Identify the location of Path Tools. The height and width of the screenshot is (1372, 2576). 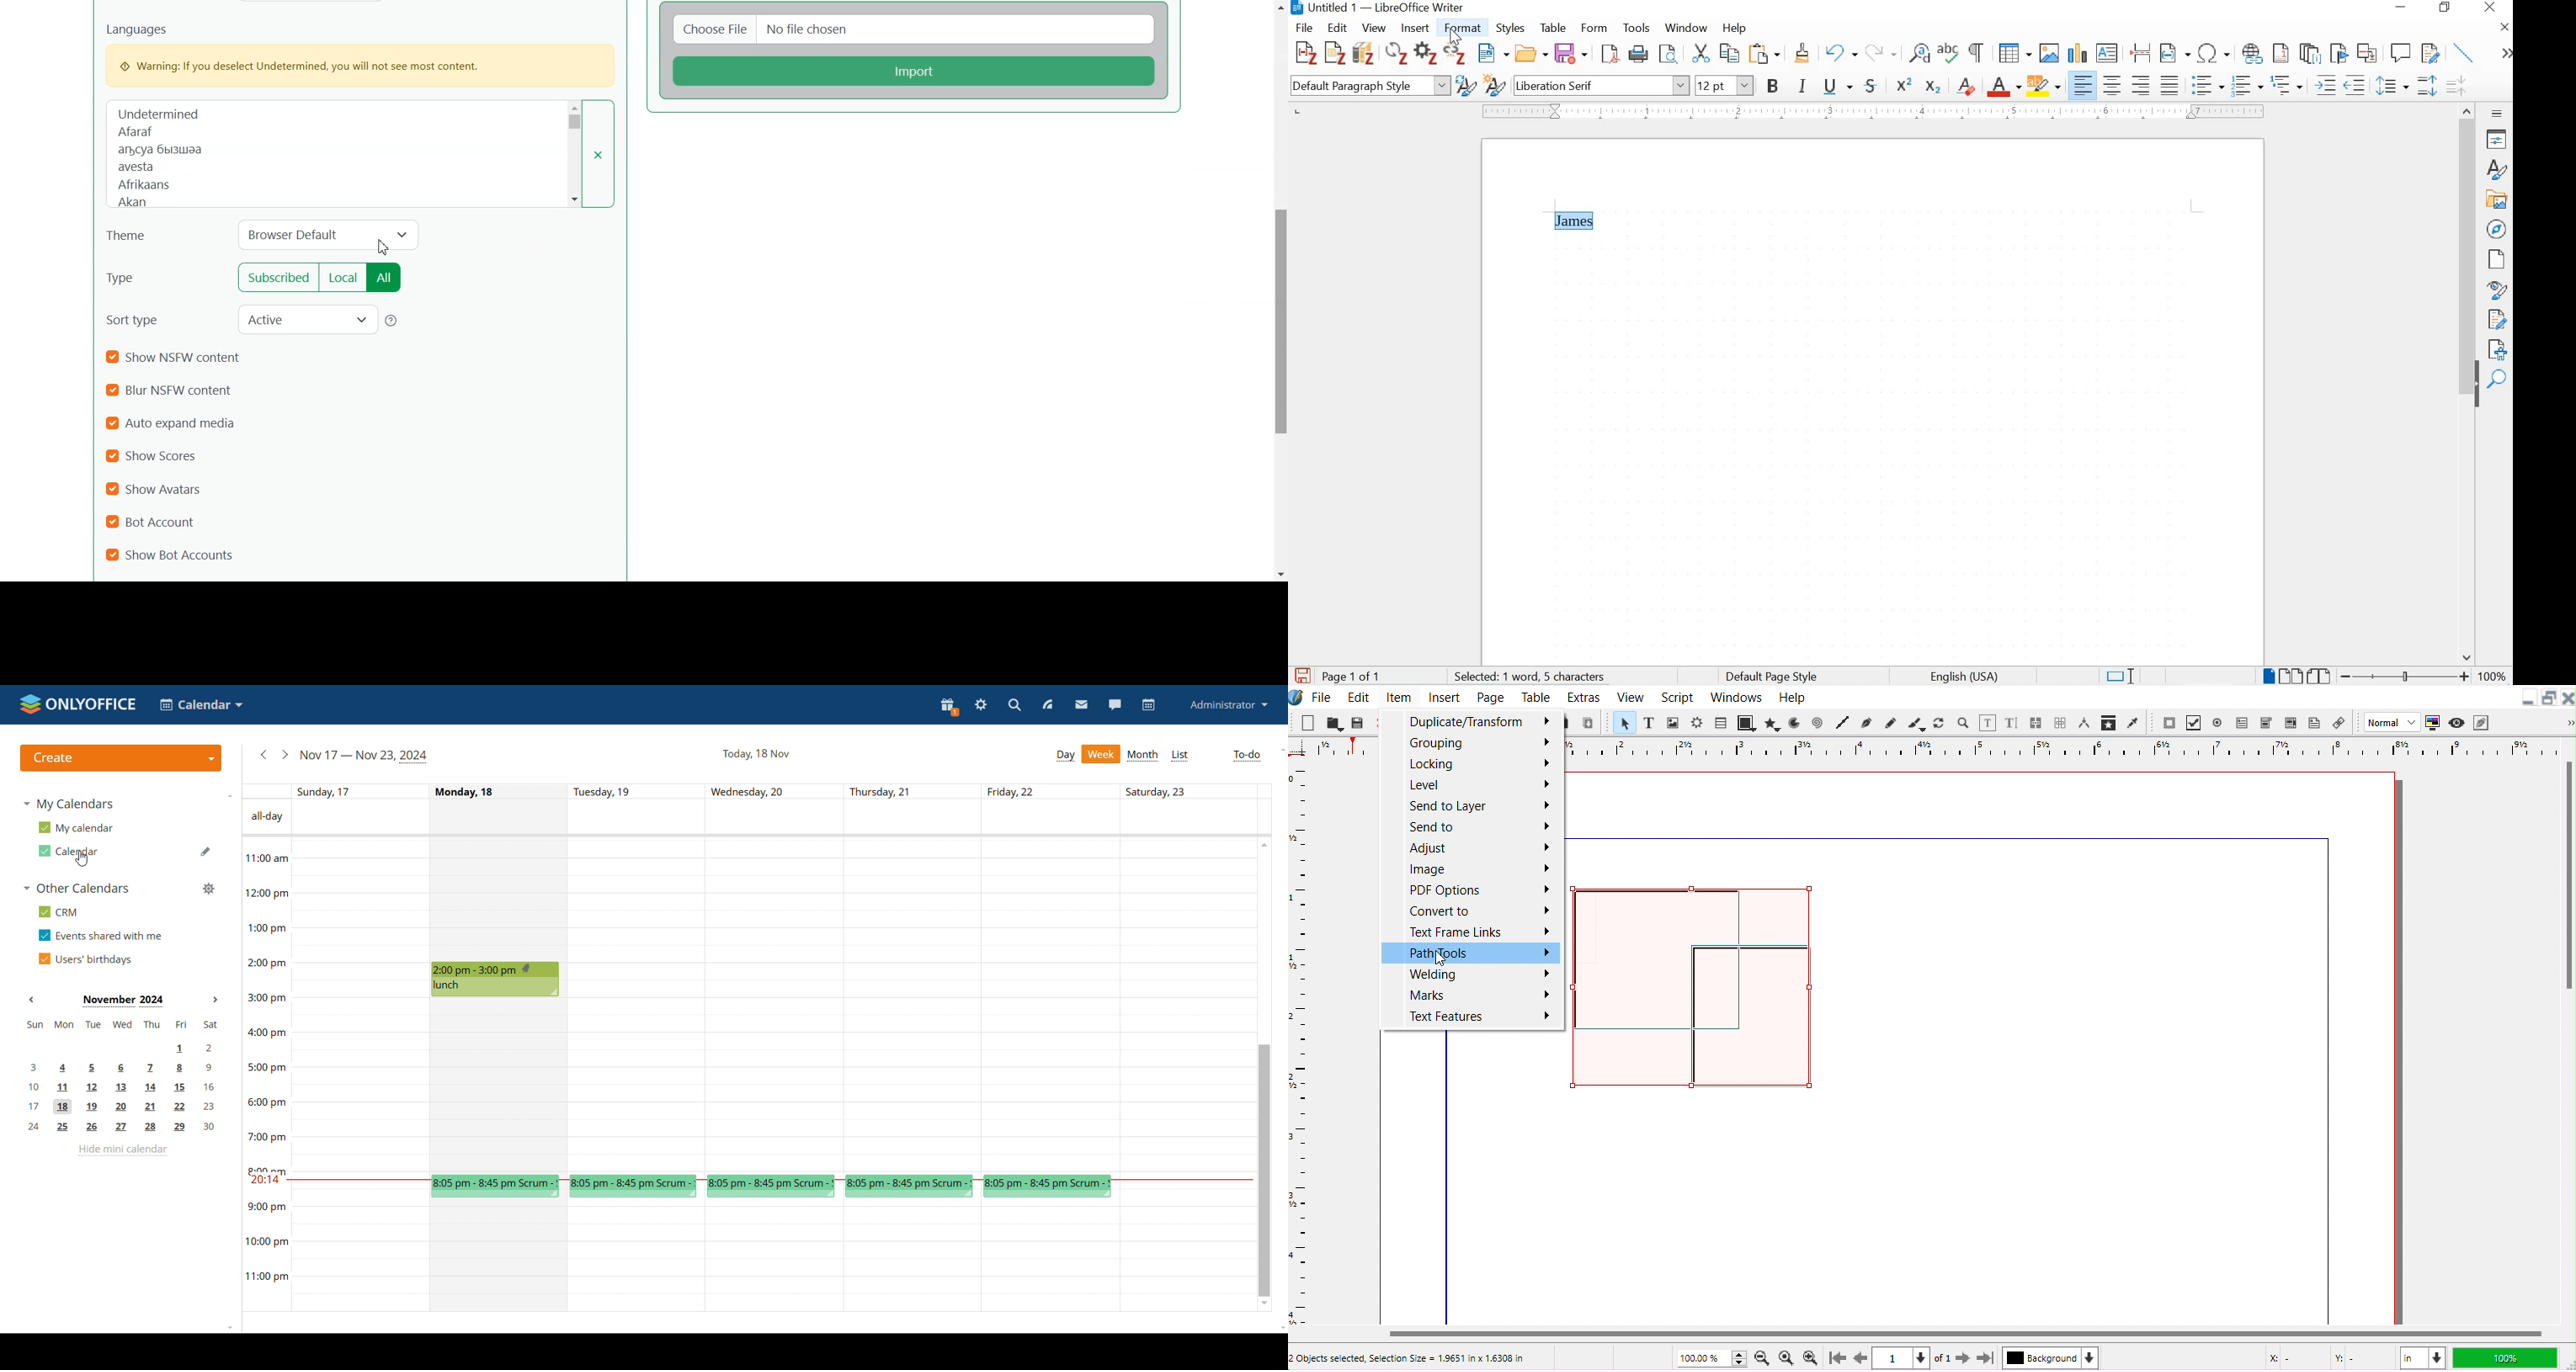
(1468, 953).